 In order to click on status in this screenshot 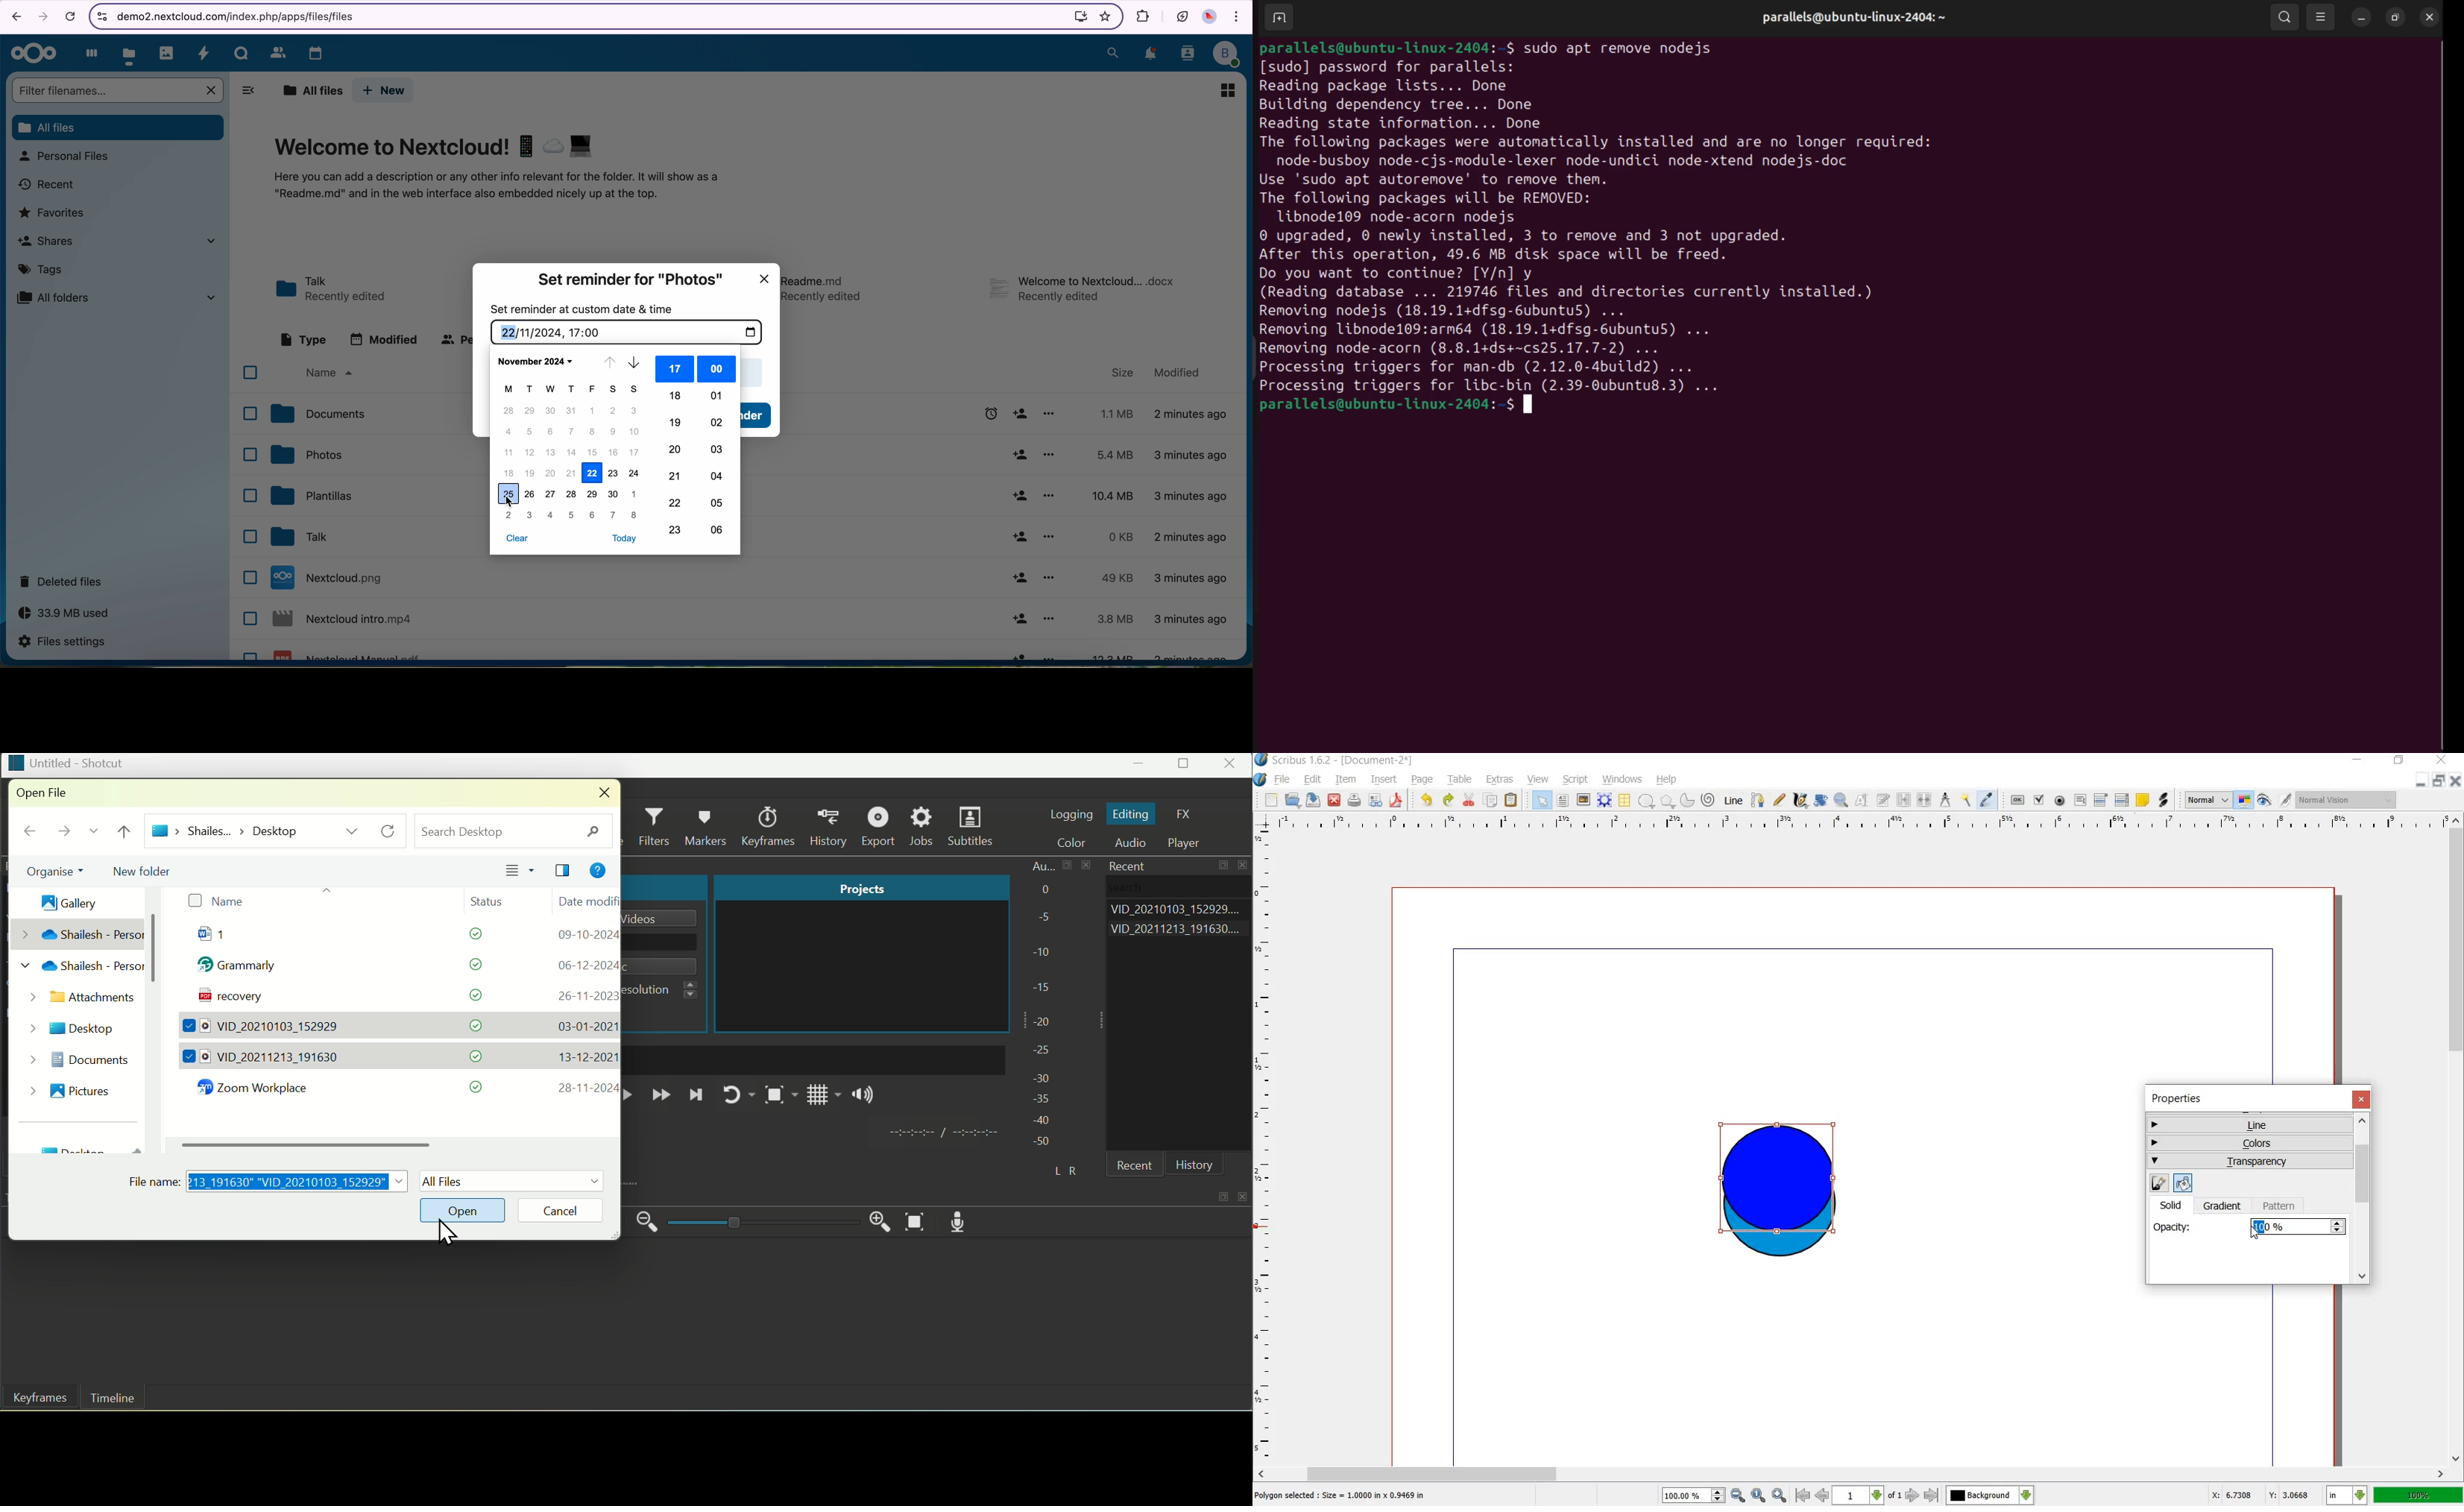, I will do `click(469, 995)`.